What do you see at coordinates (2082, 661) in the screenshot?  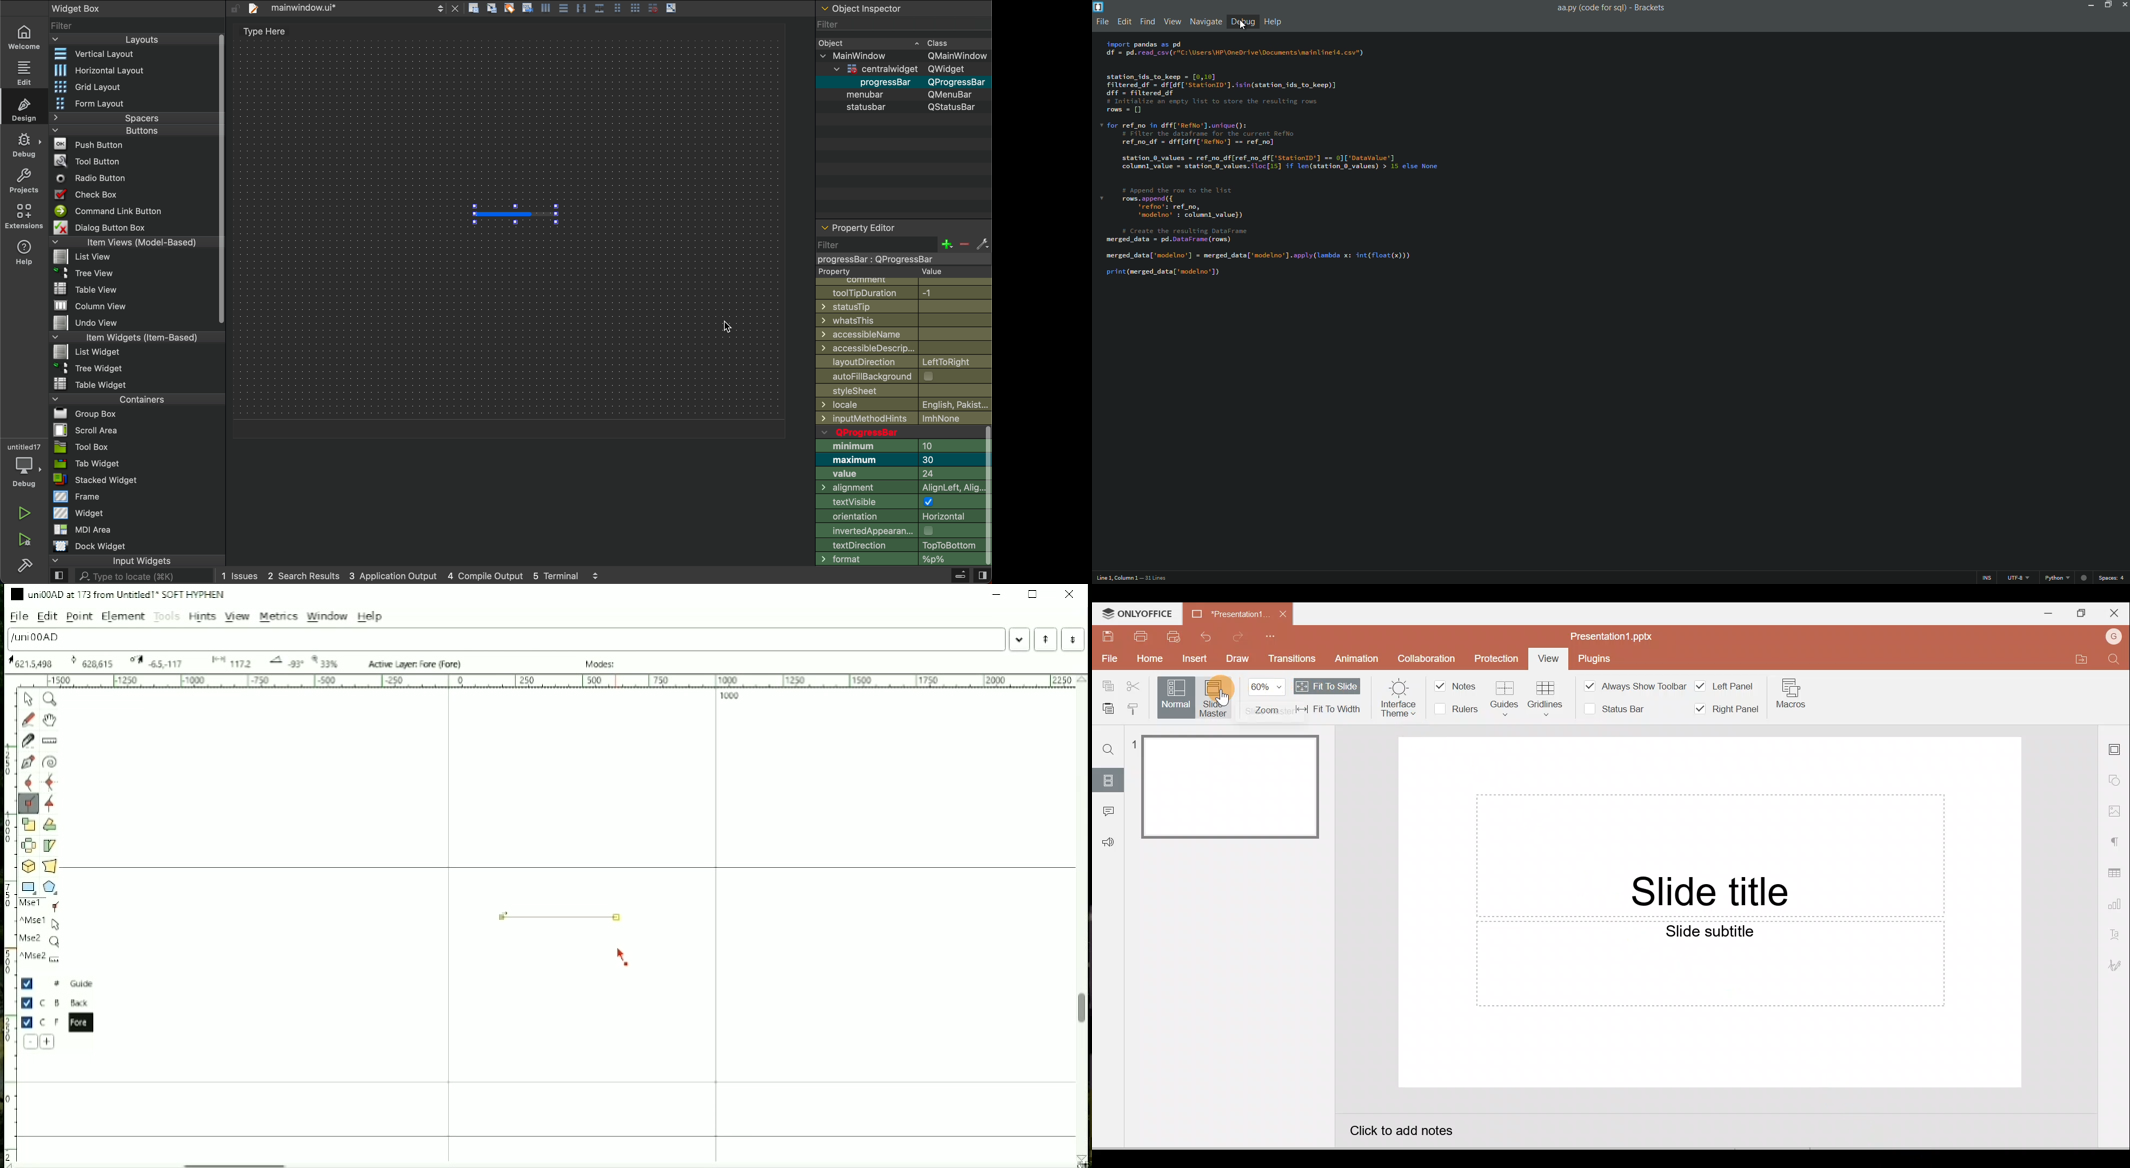 I see `Open file location` at bounding box center [2082, 661].